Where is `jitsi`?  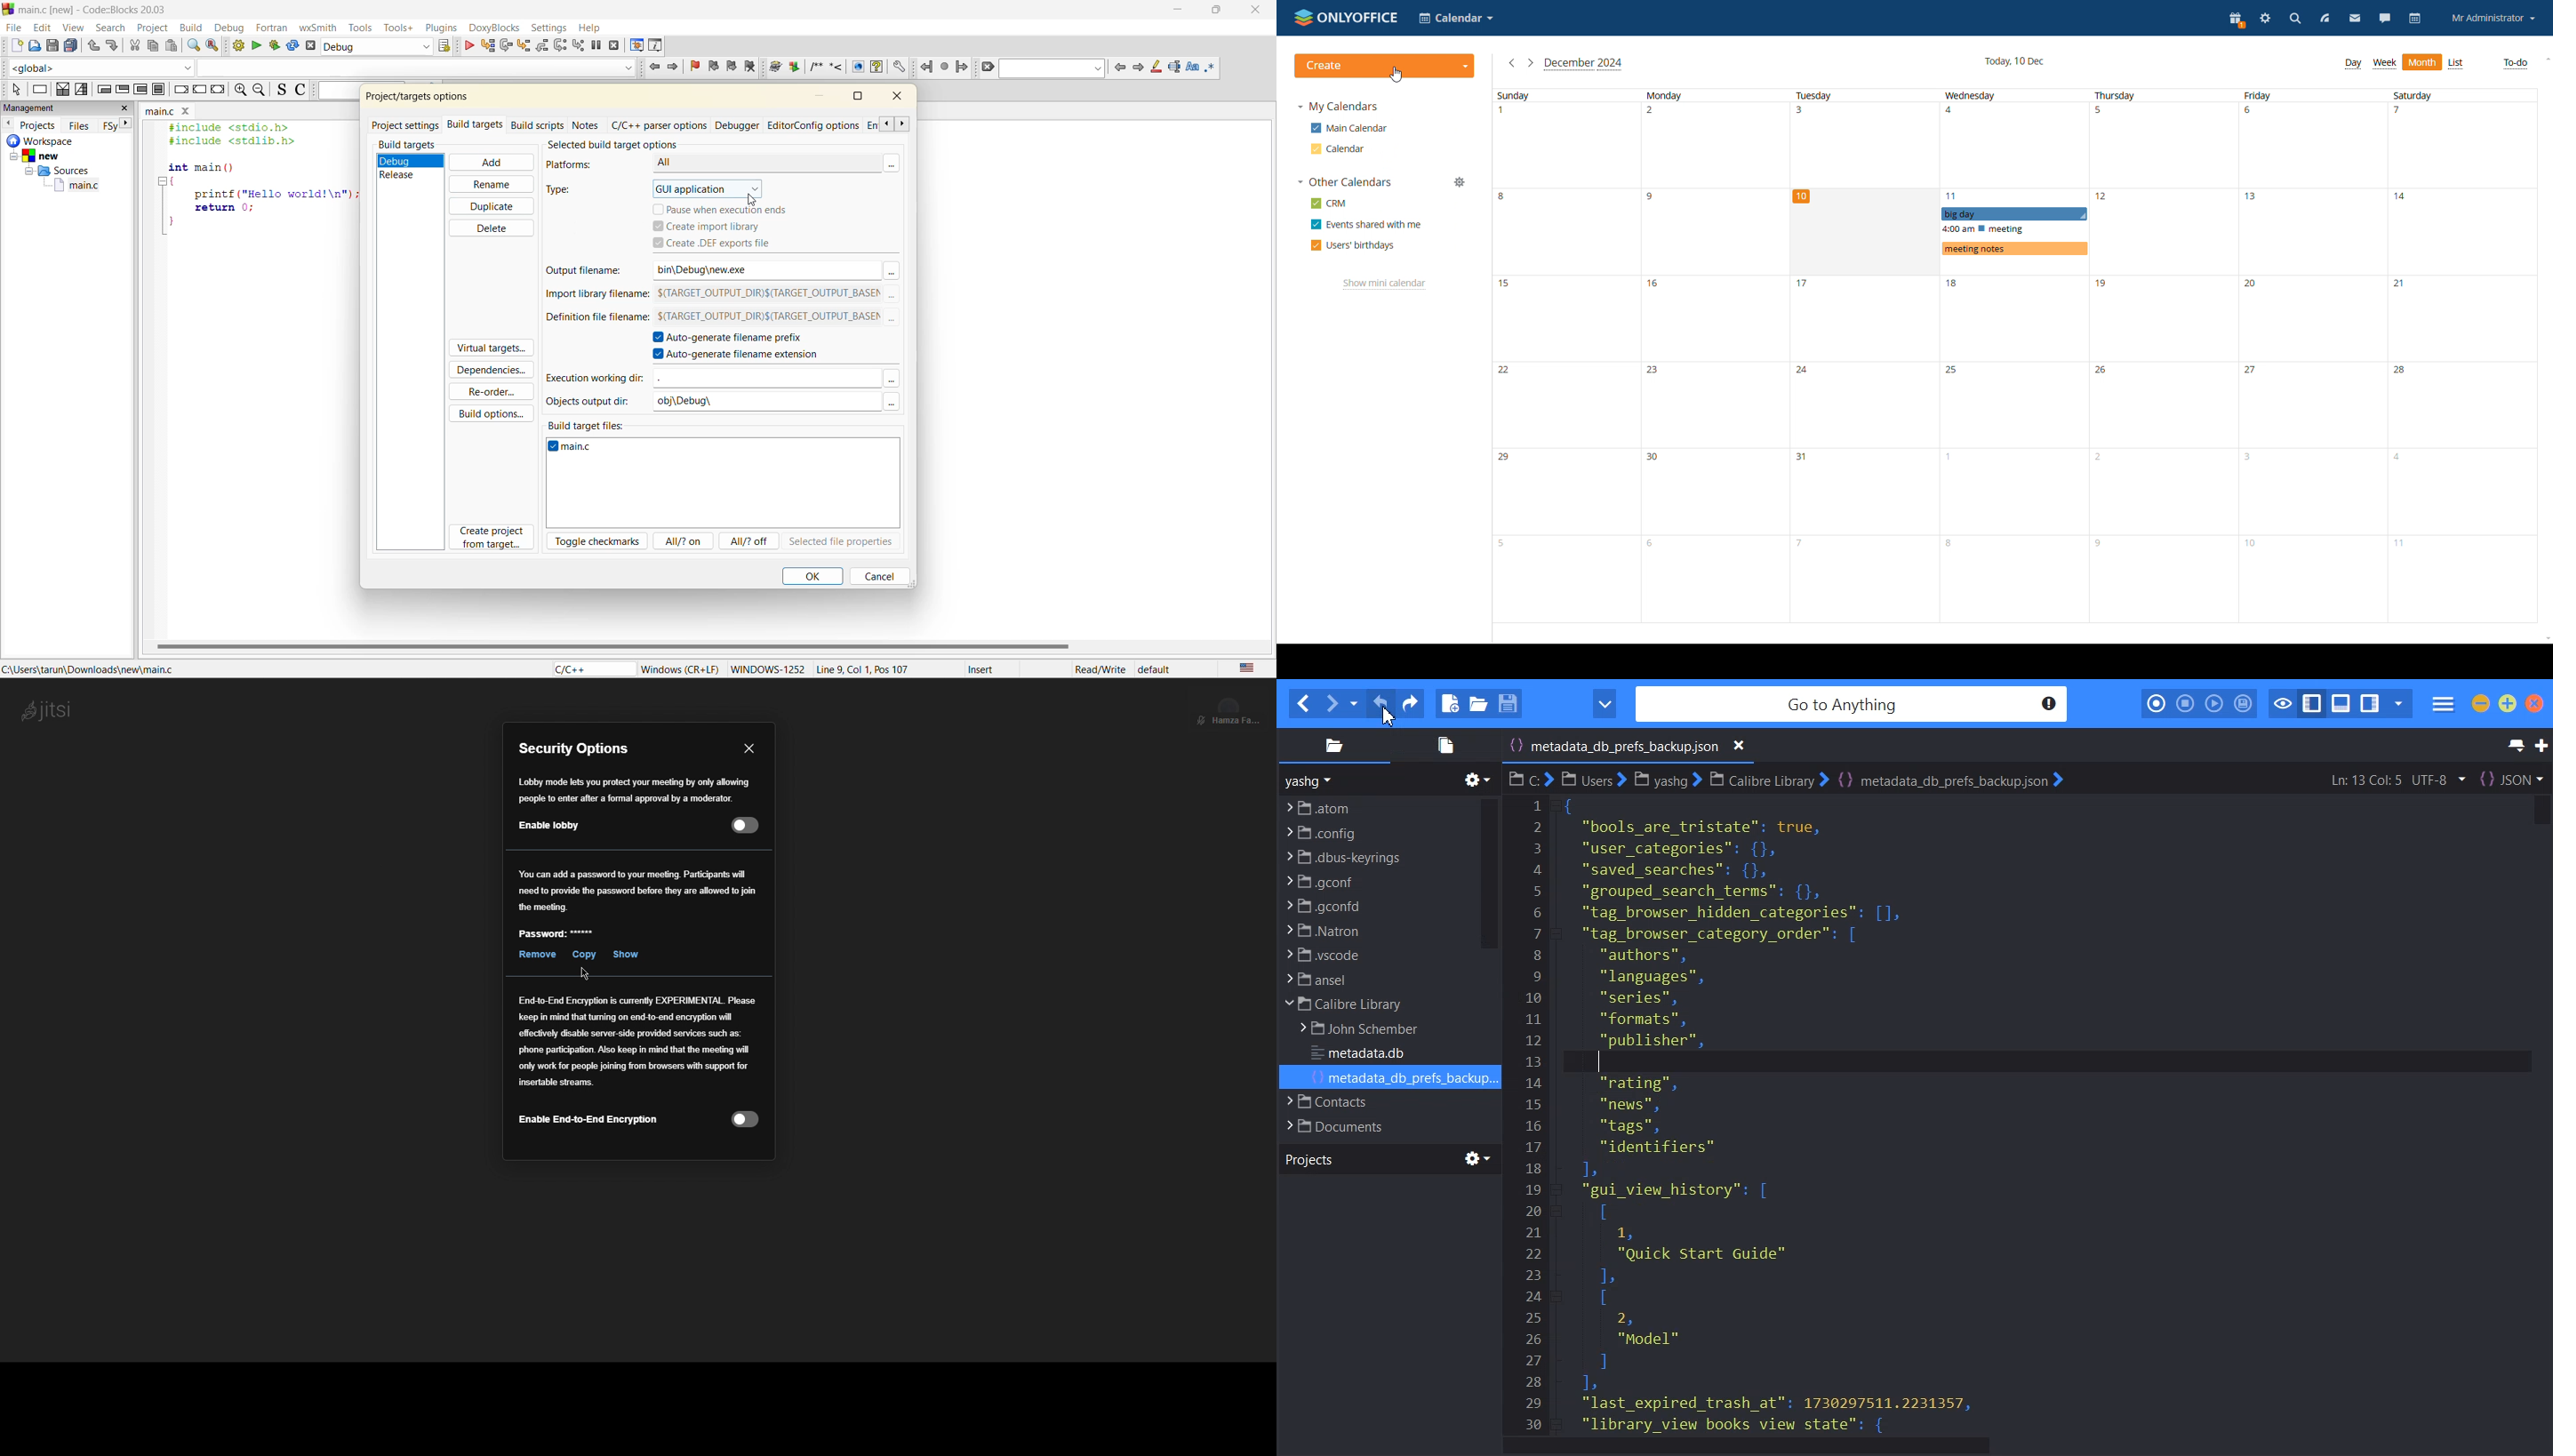 jitsi is located at coordinates (44, 708).